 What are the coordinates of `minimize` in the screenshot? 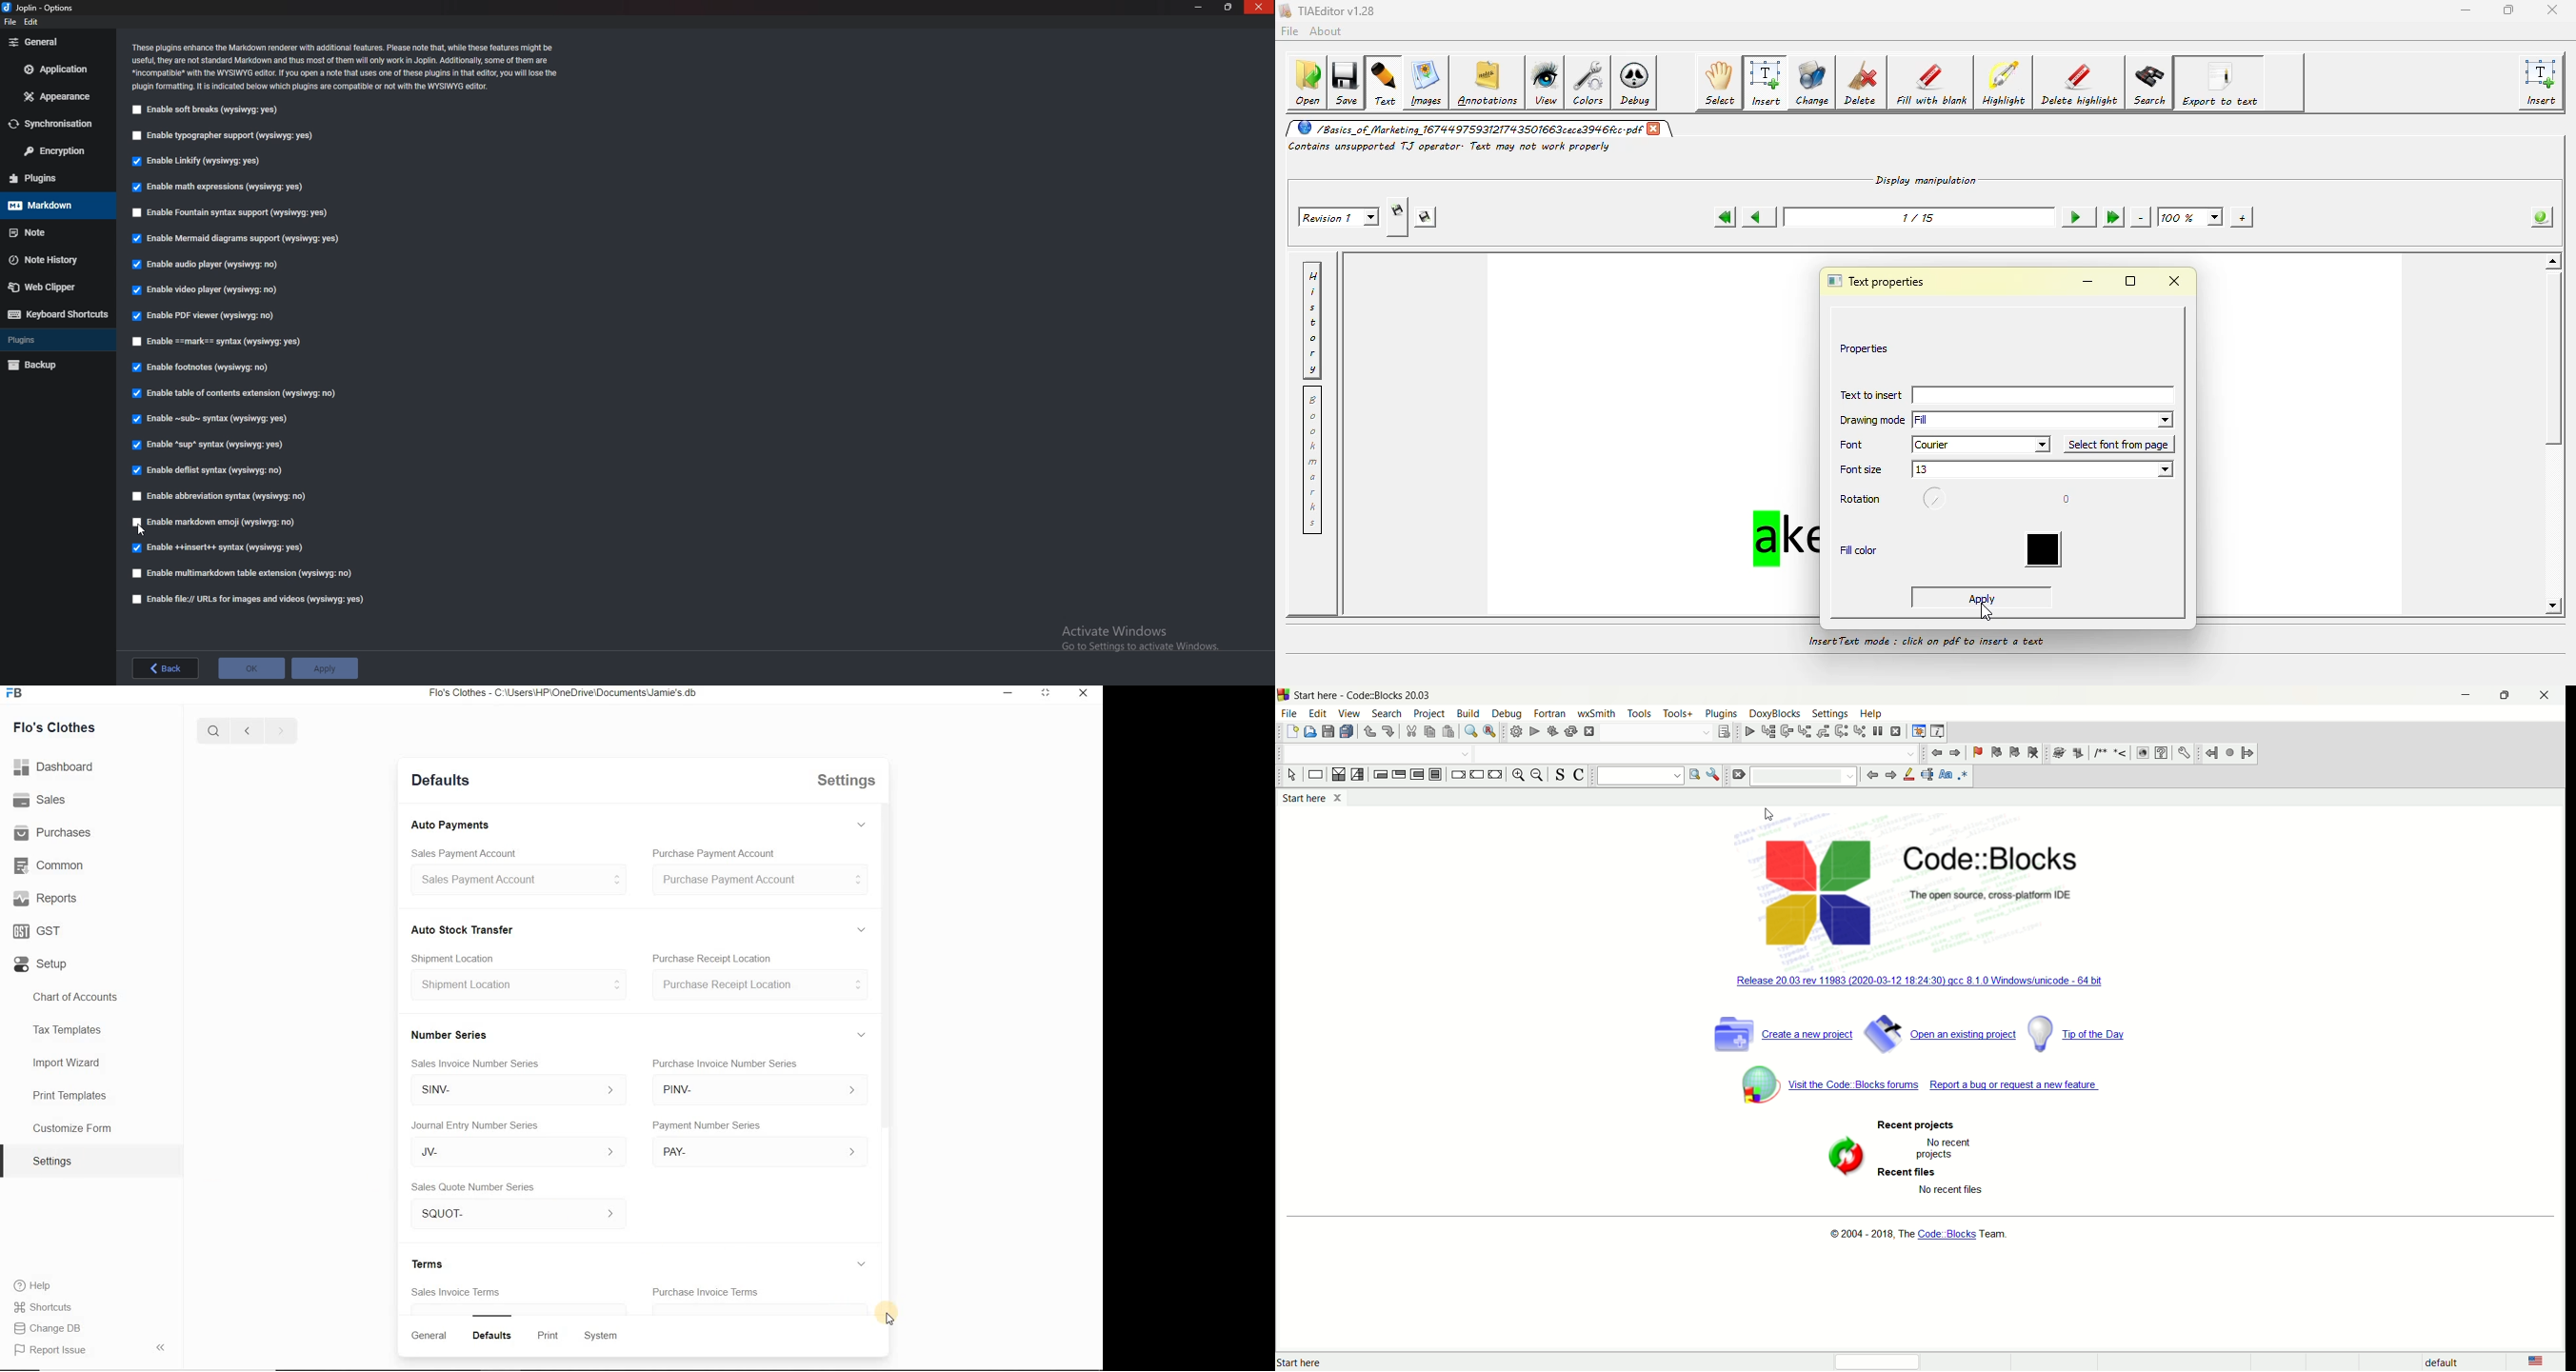 It's located at (1201, 7).